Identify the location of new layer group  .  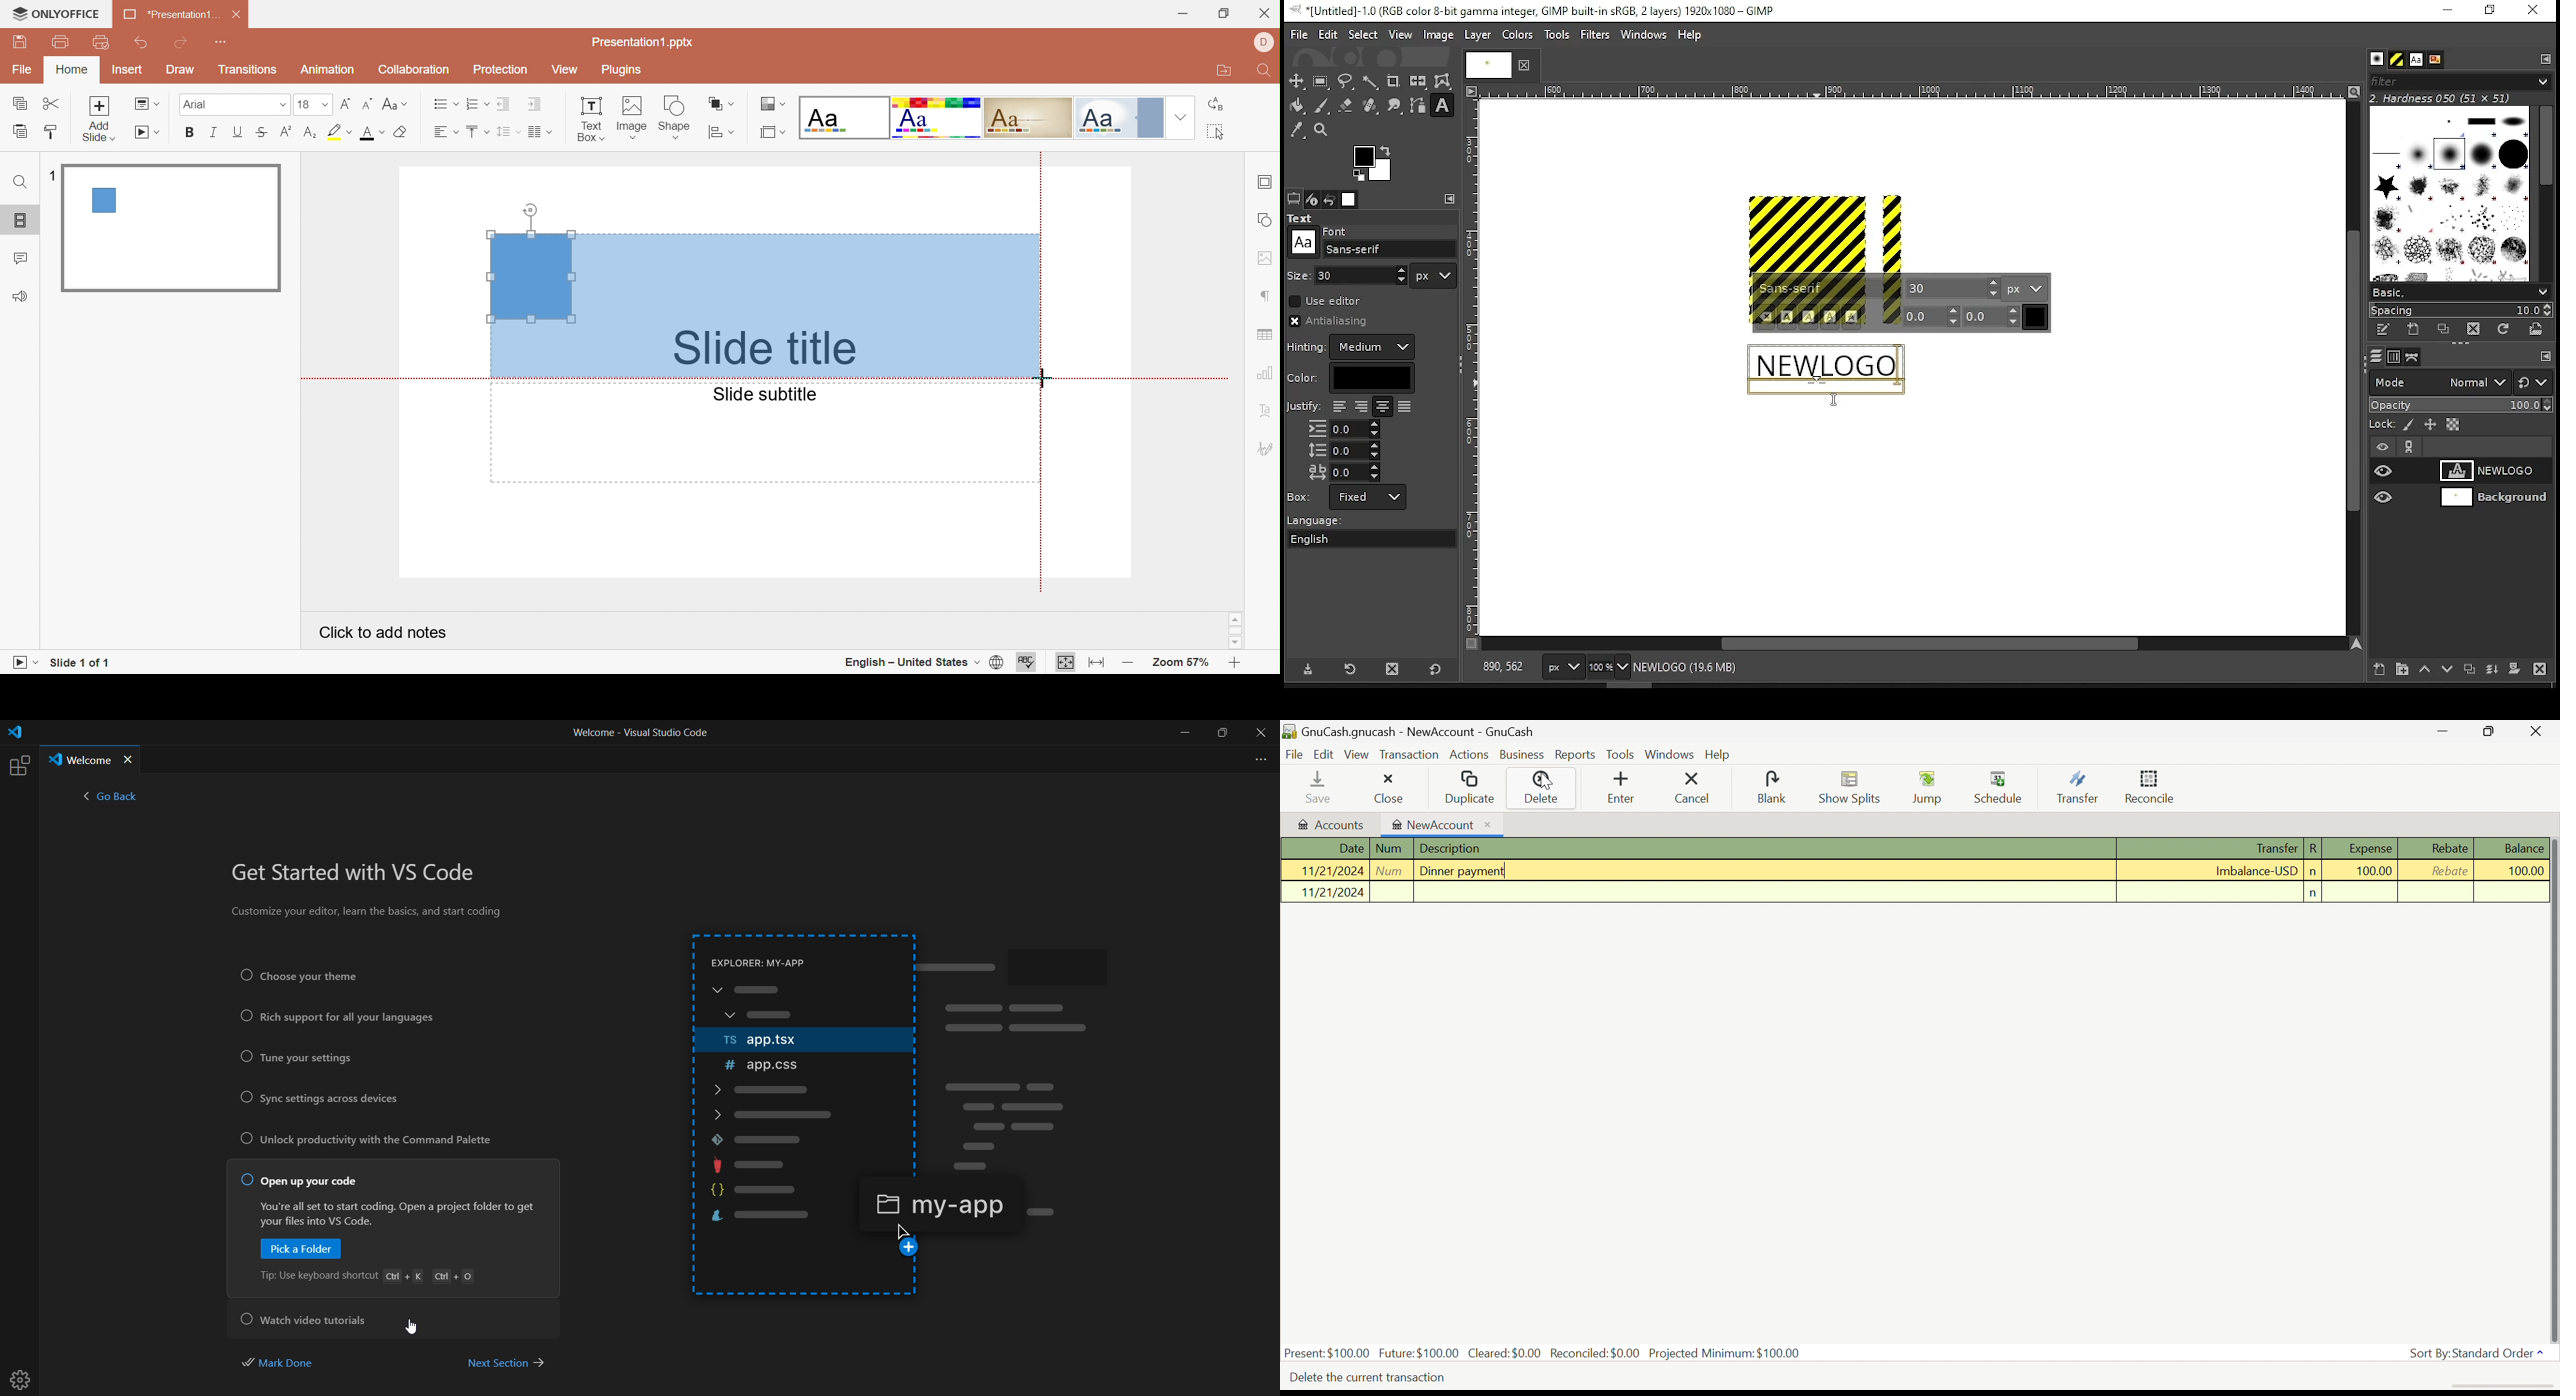
(2401, 669).